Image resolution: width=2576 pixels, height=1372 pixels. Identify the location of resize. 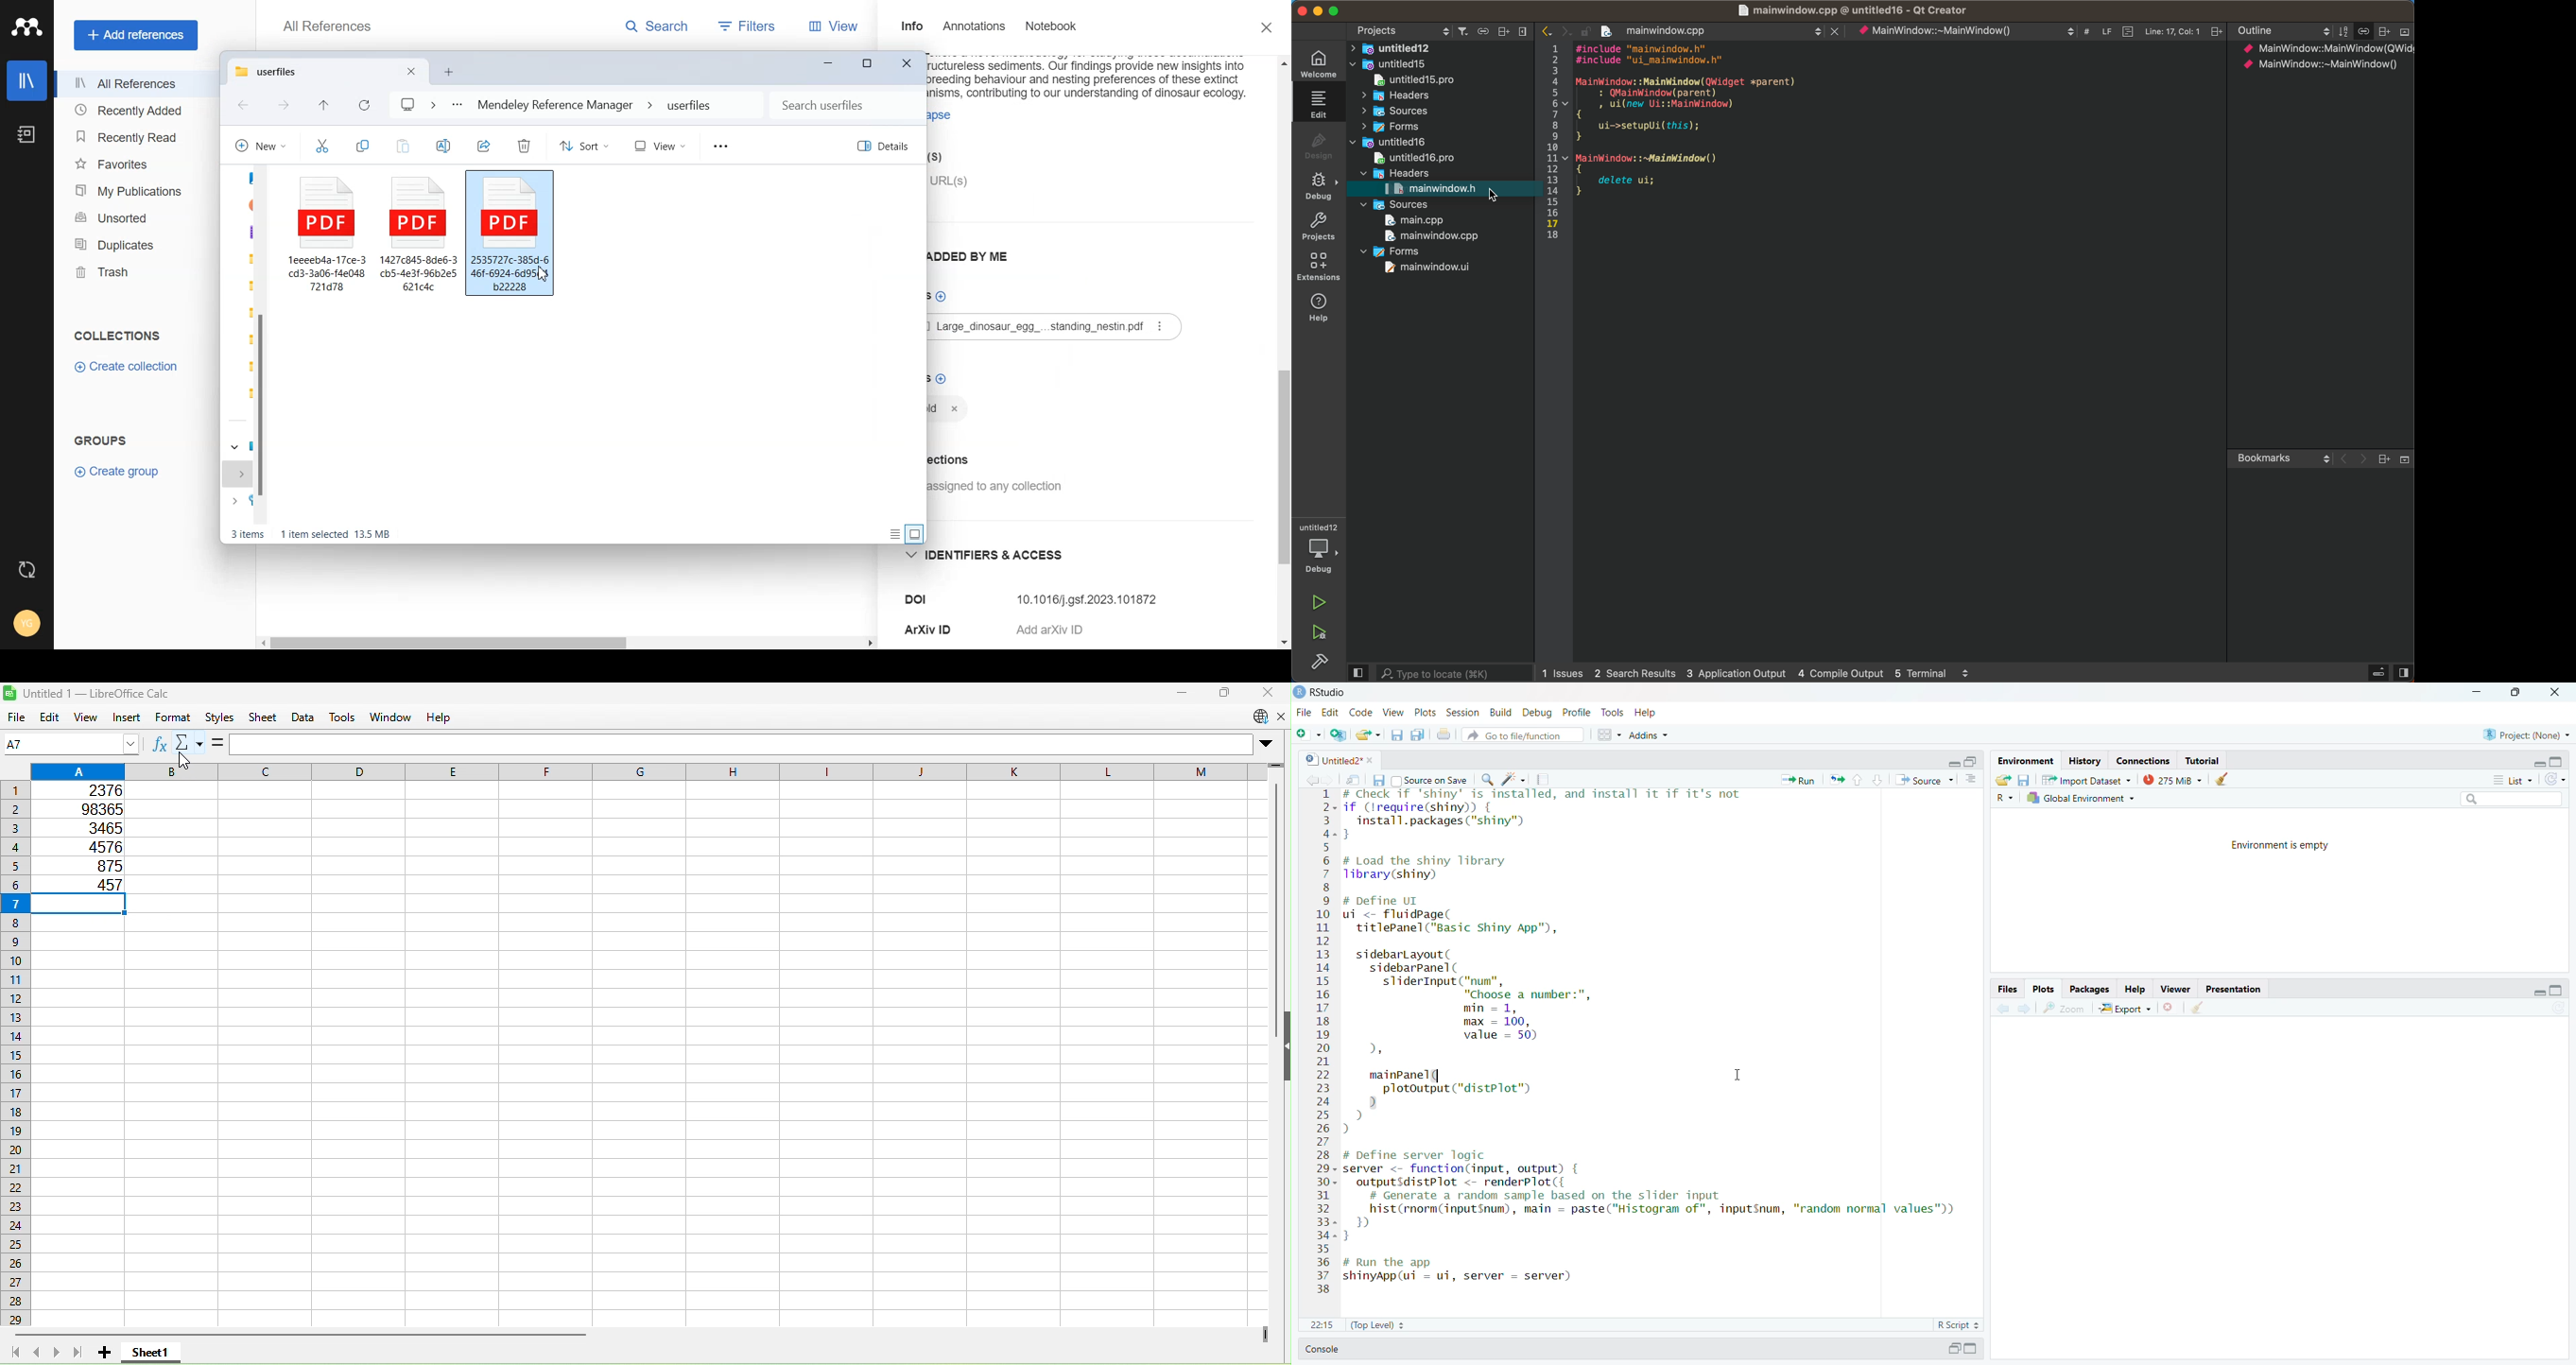
(1972, 761).